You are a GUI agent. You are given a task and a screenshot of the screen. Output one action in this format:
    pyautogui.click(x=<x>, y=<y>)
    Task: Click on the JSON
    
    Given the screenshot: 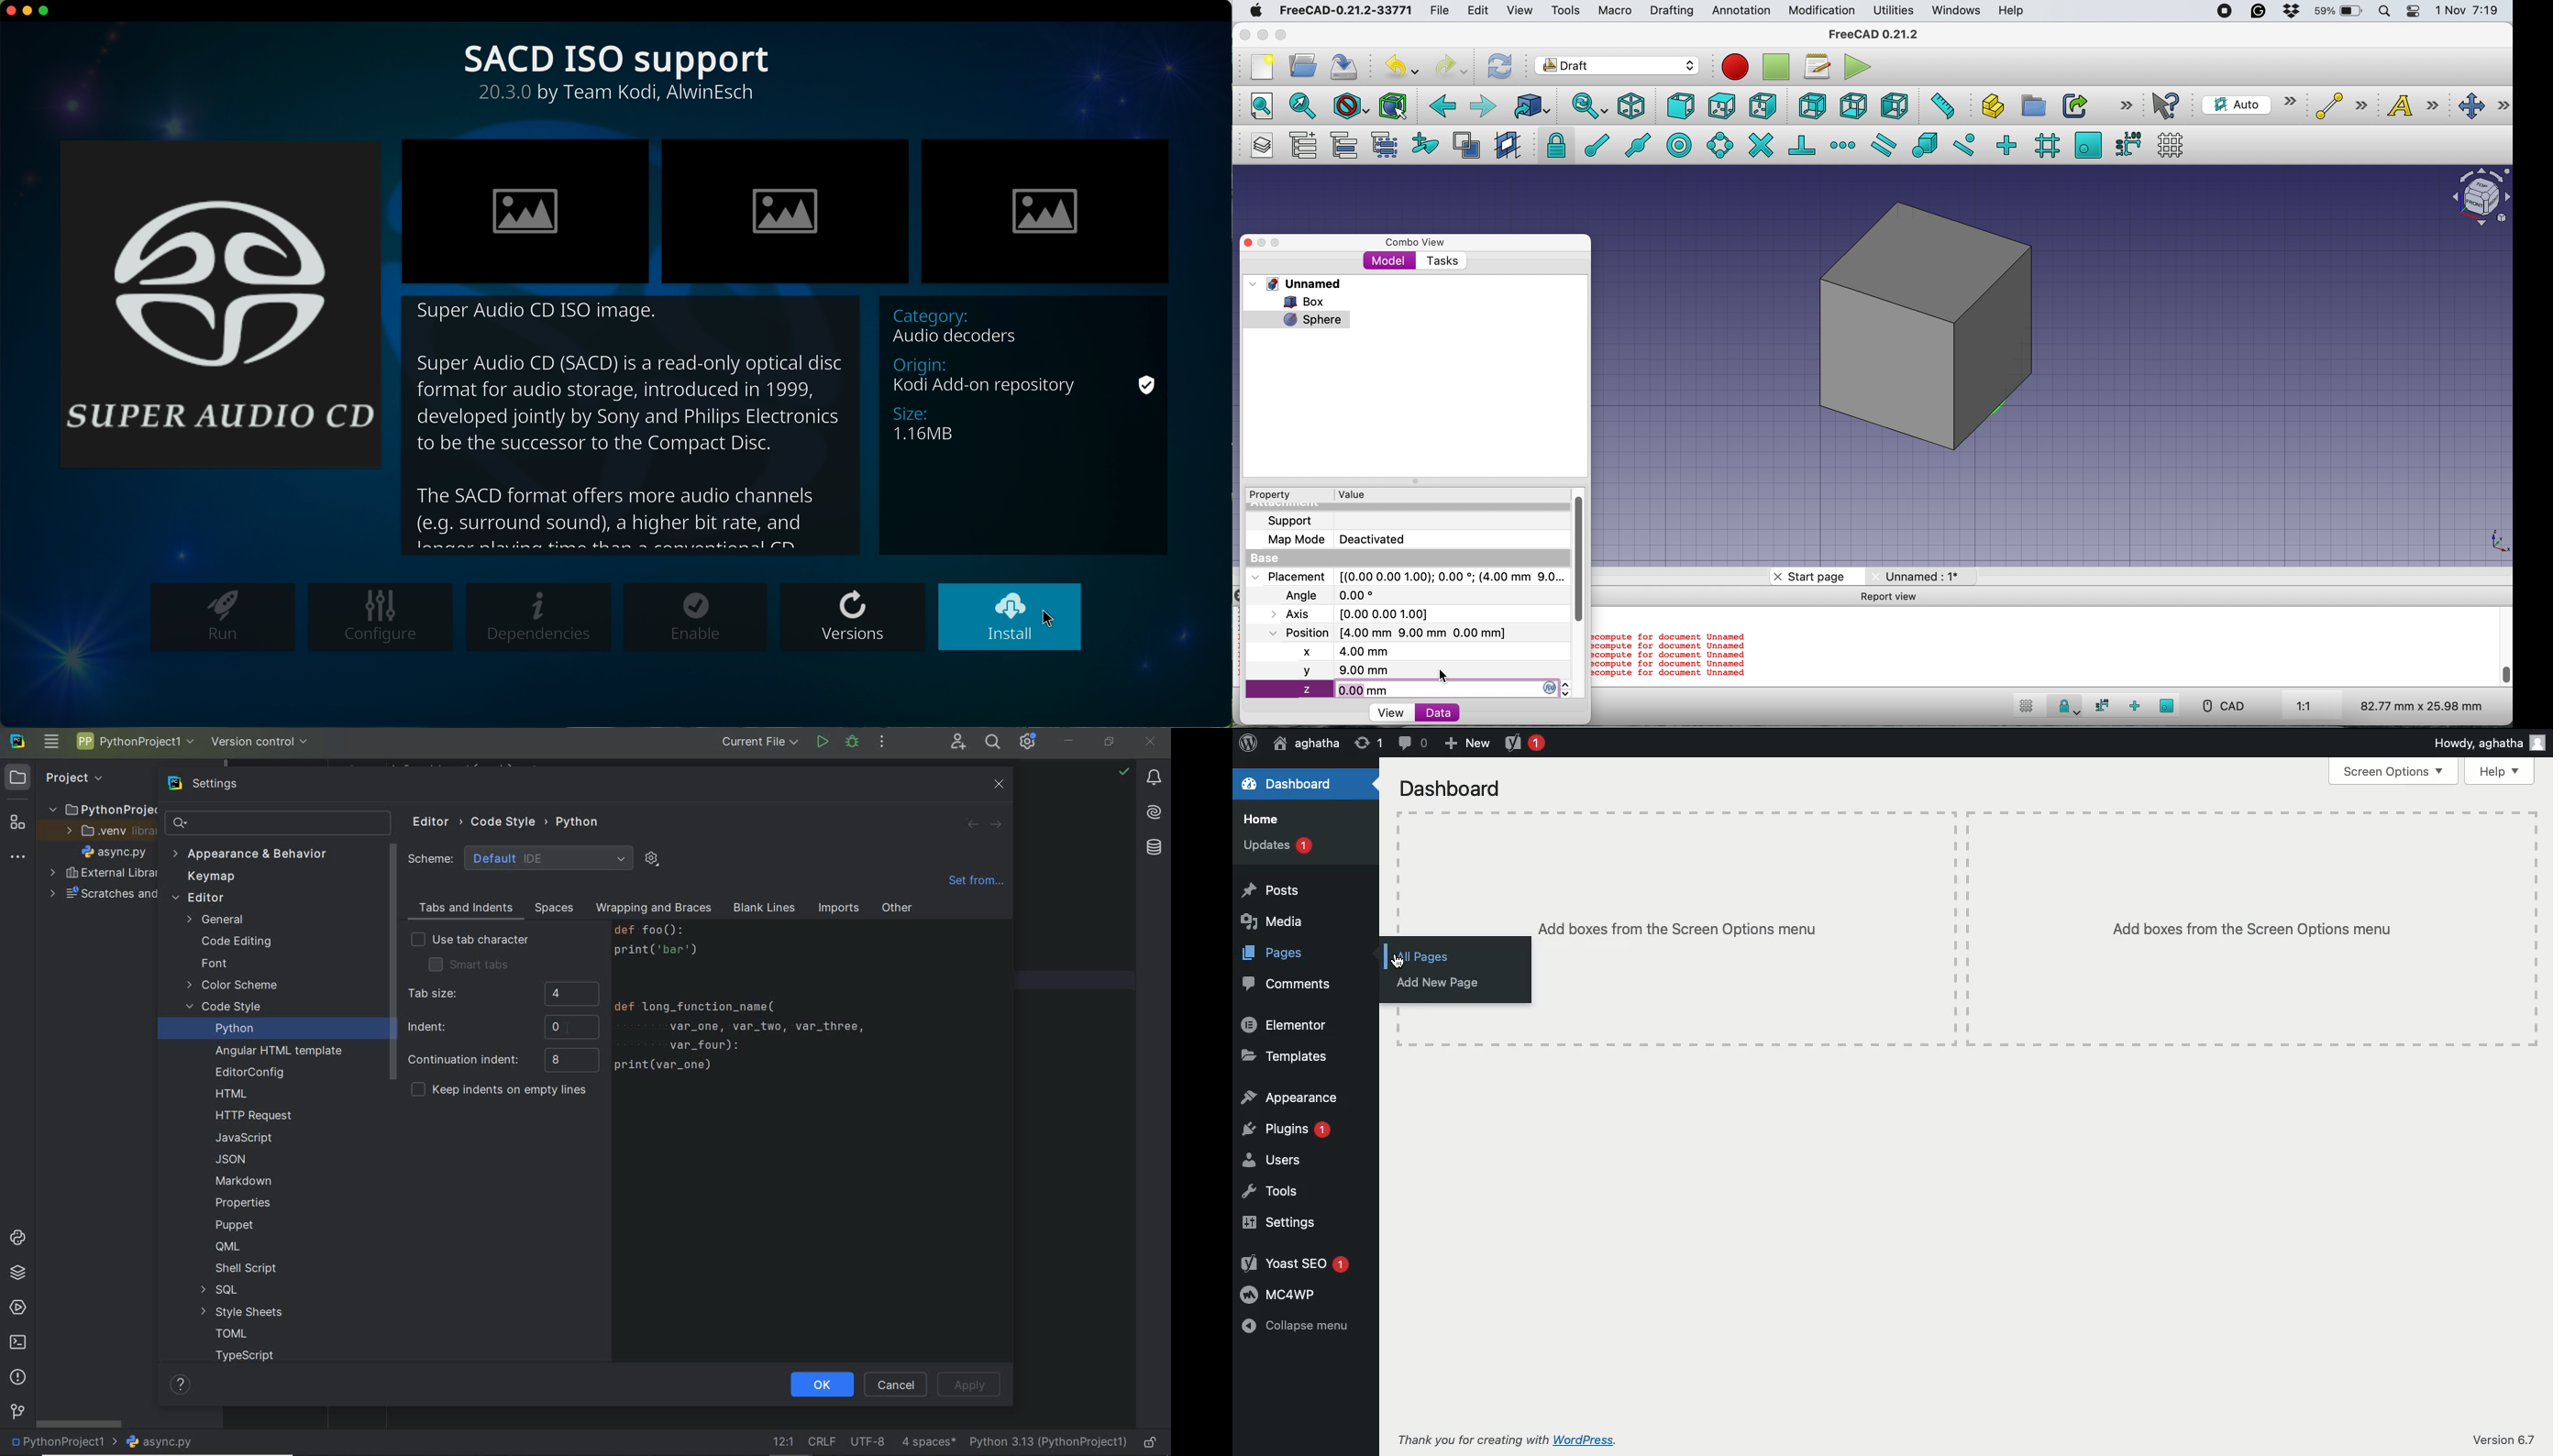 What is the action you would take?
    pyautogui.click(x=235, y=1159)
    